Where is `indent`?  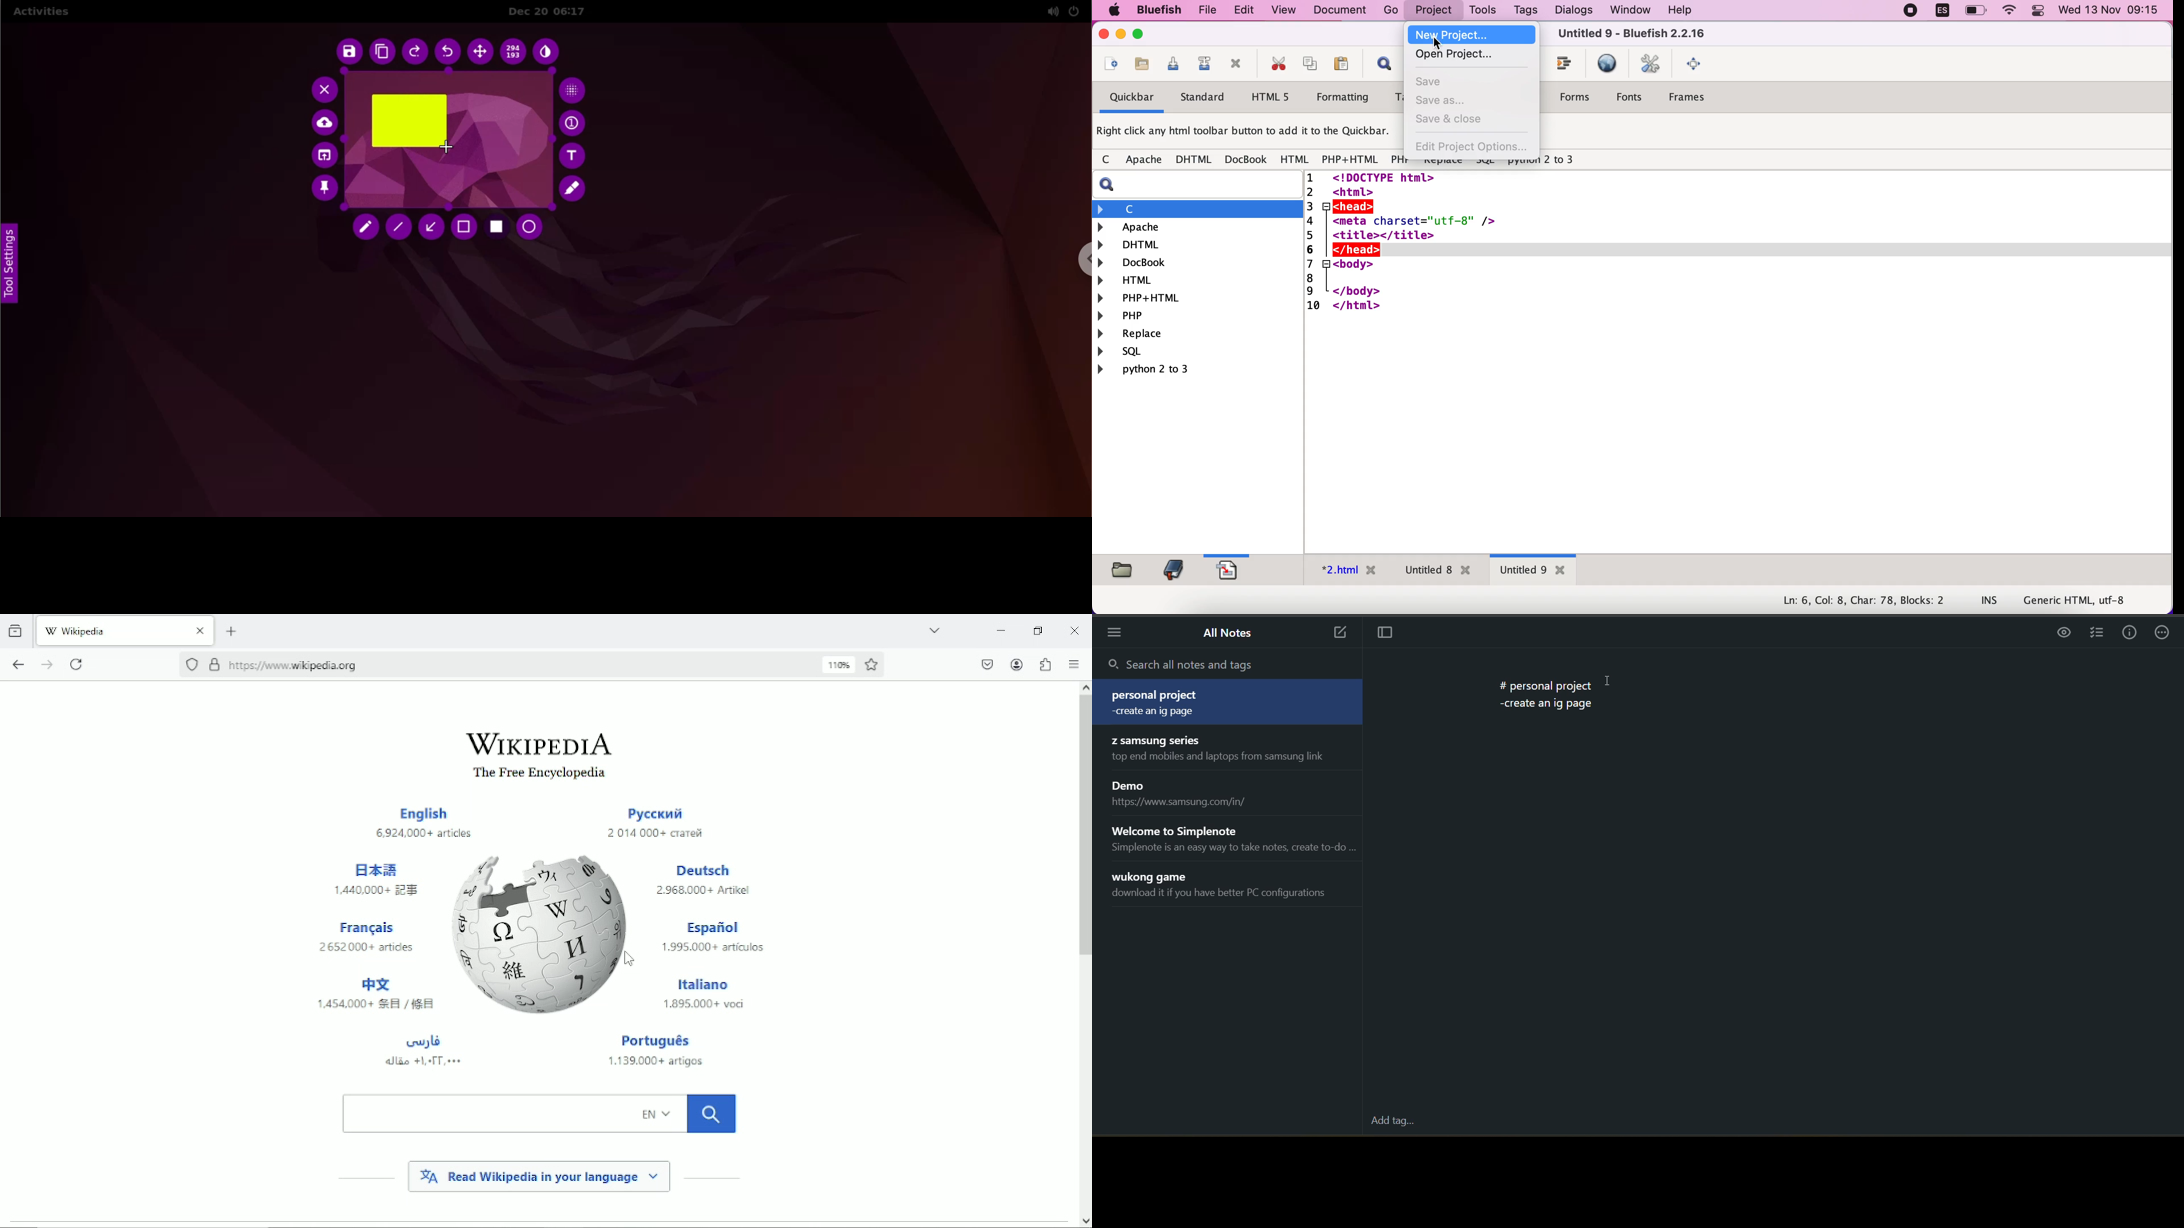 indent is located at coordinates (1564, 66).